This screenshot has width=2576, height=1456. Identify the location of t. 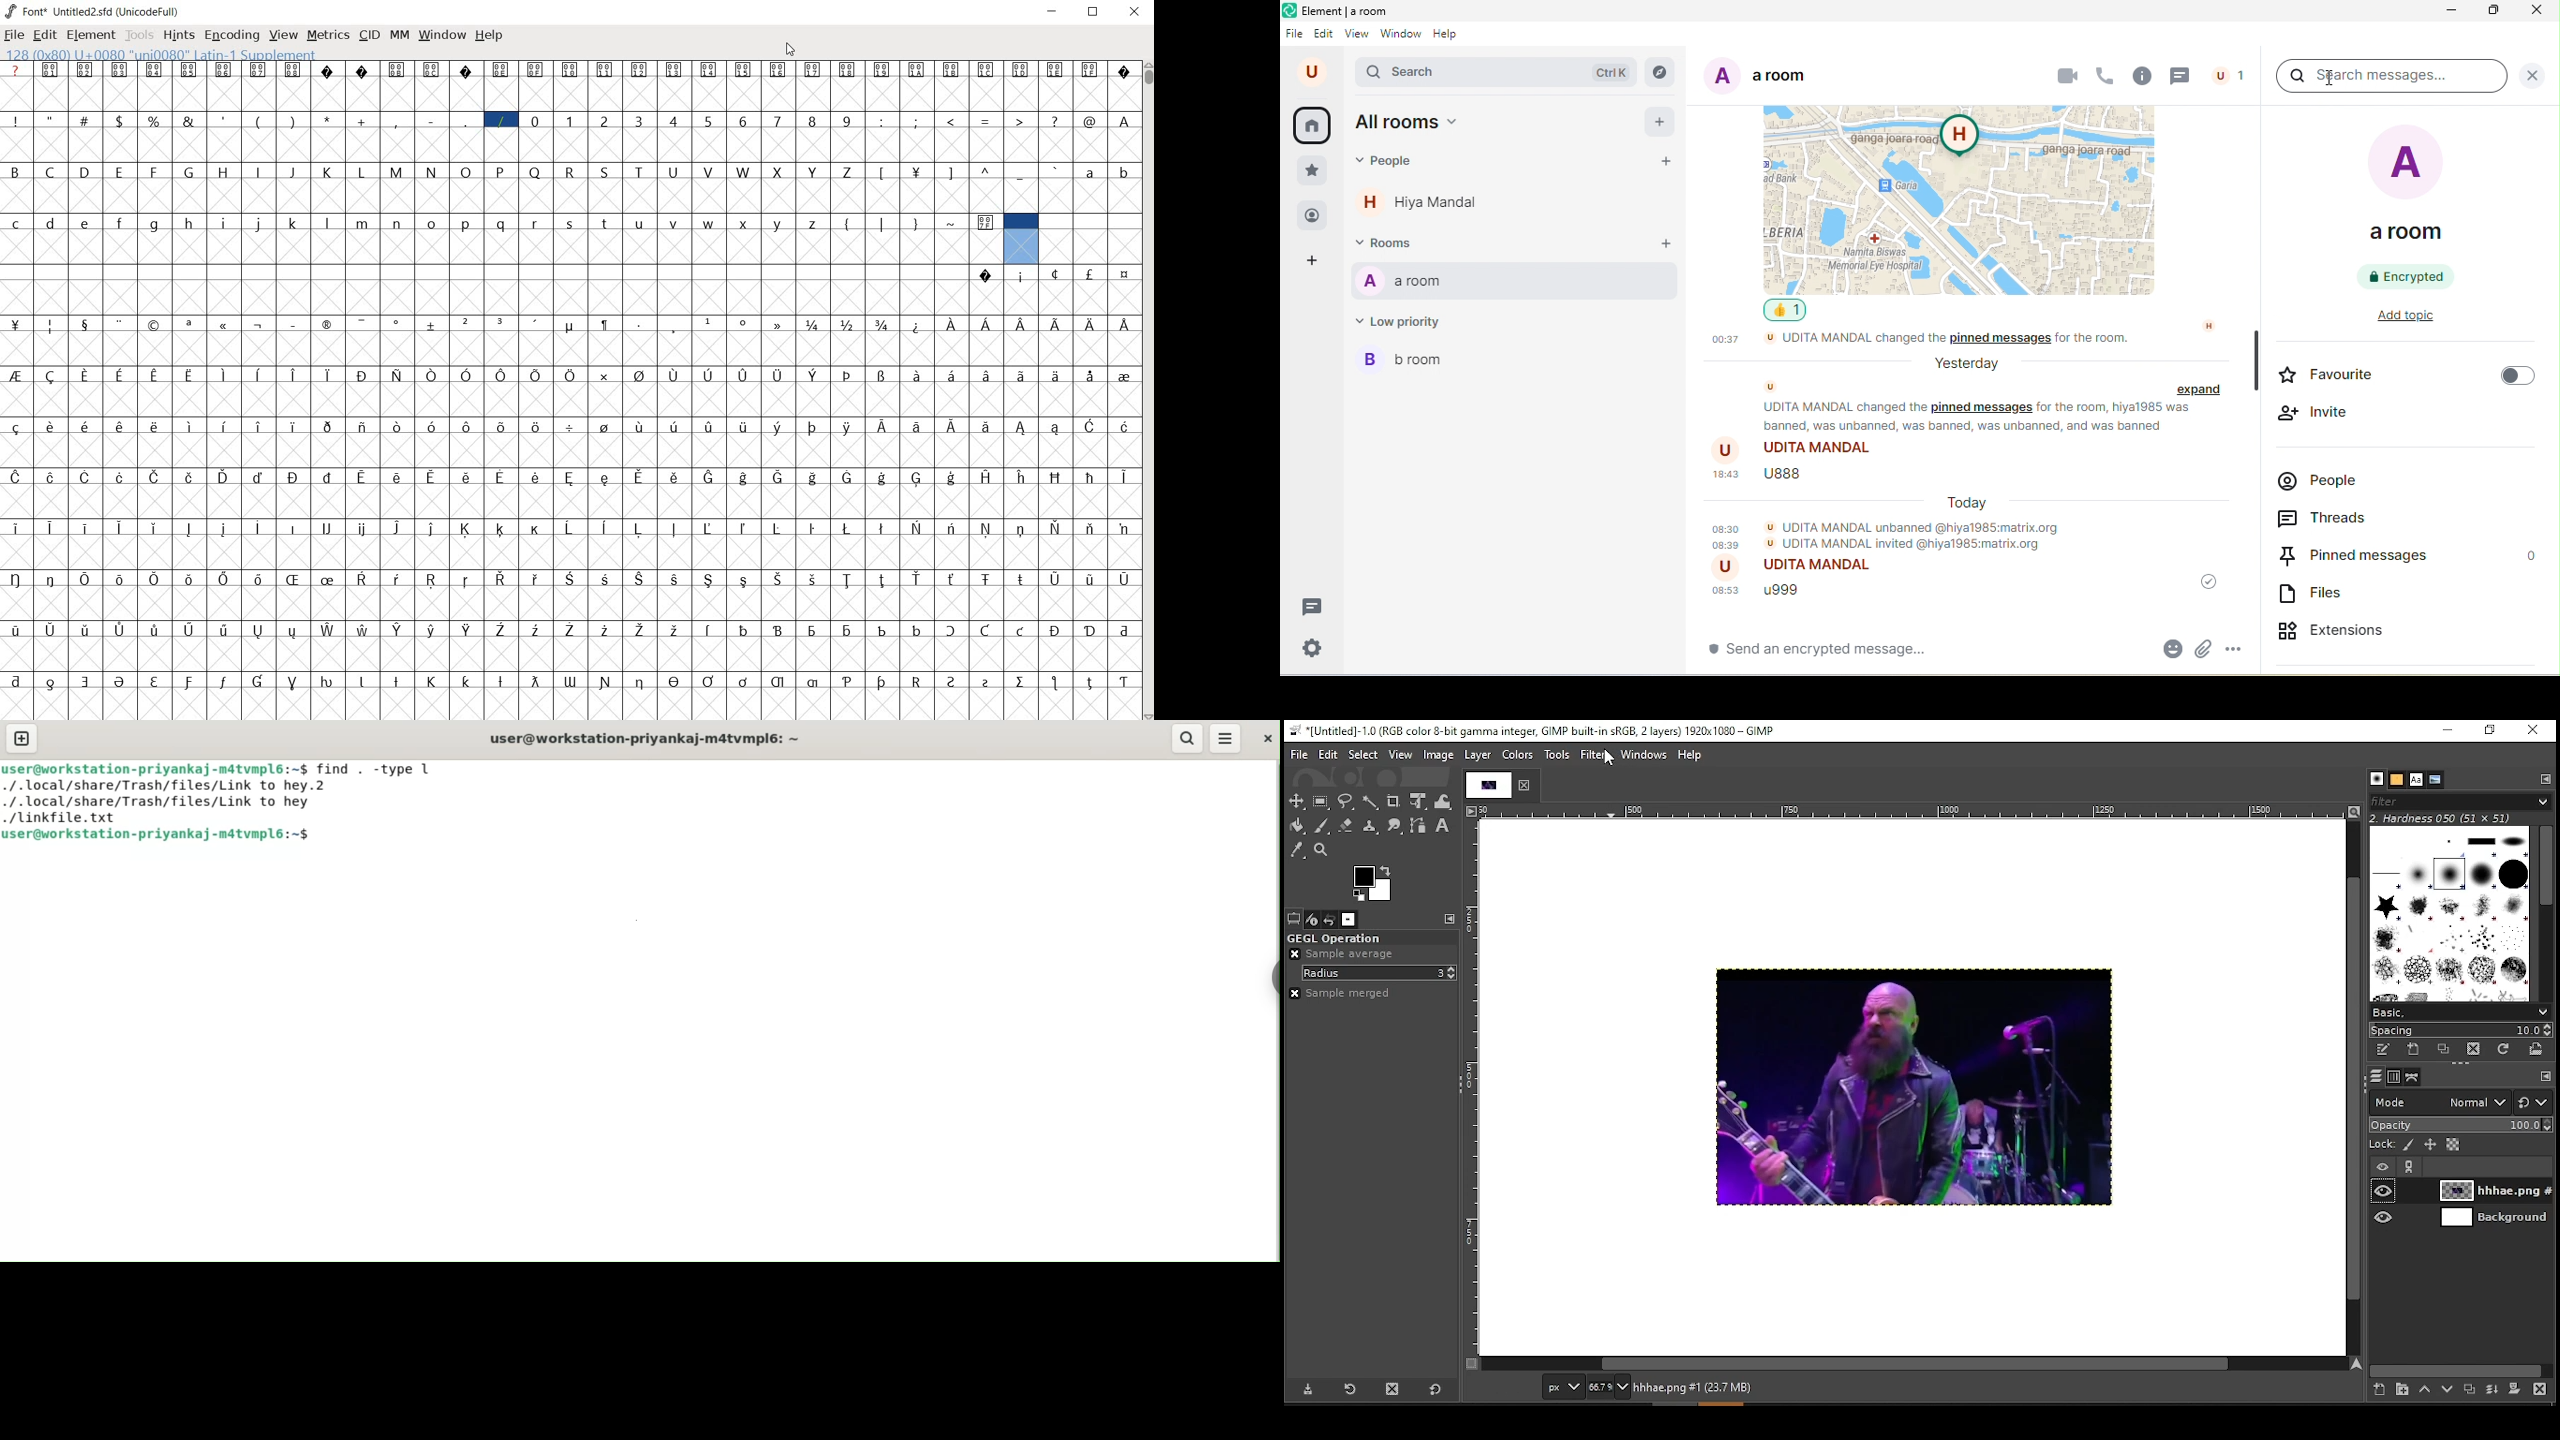
(605, 222).